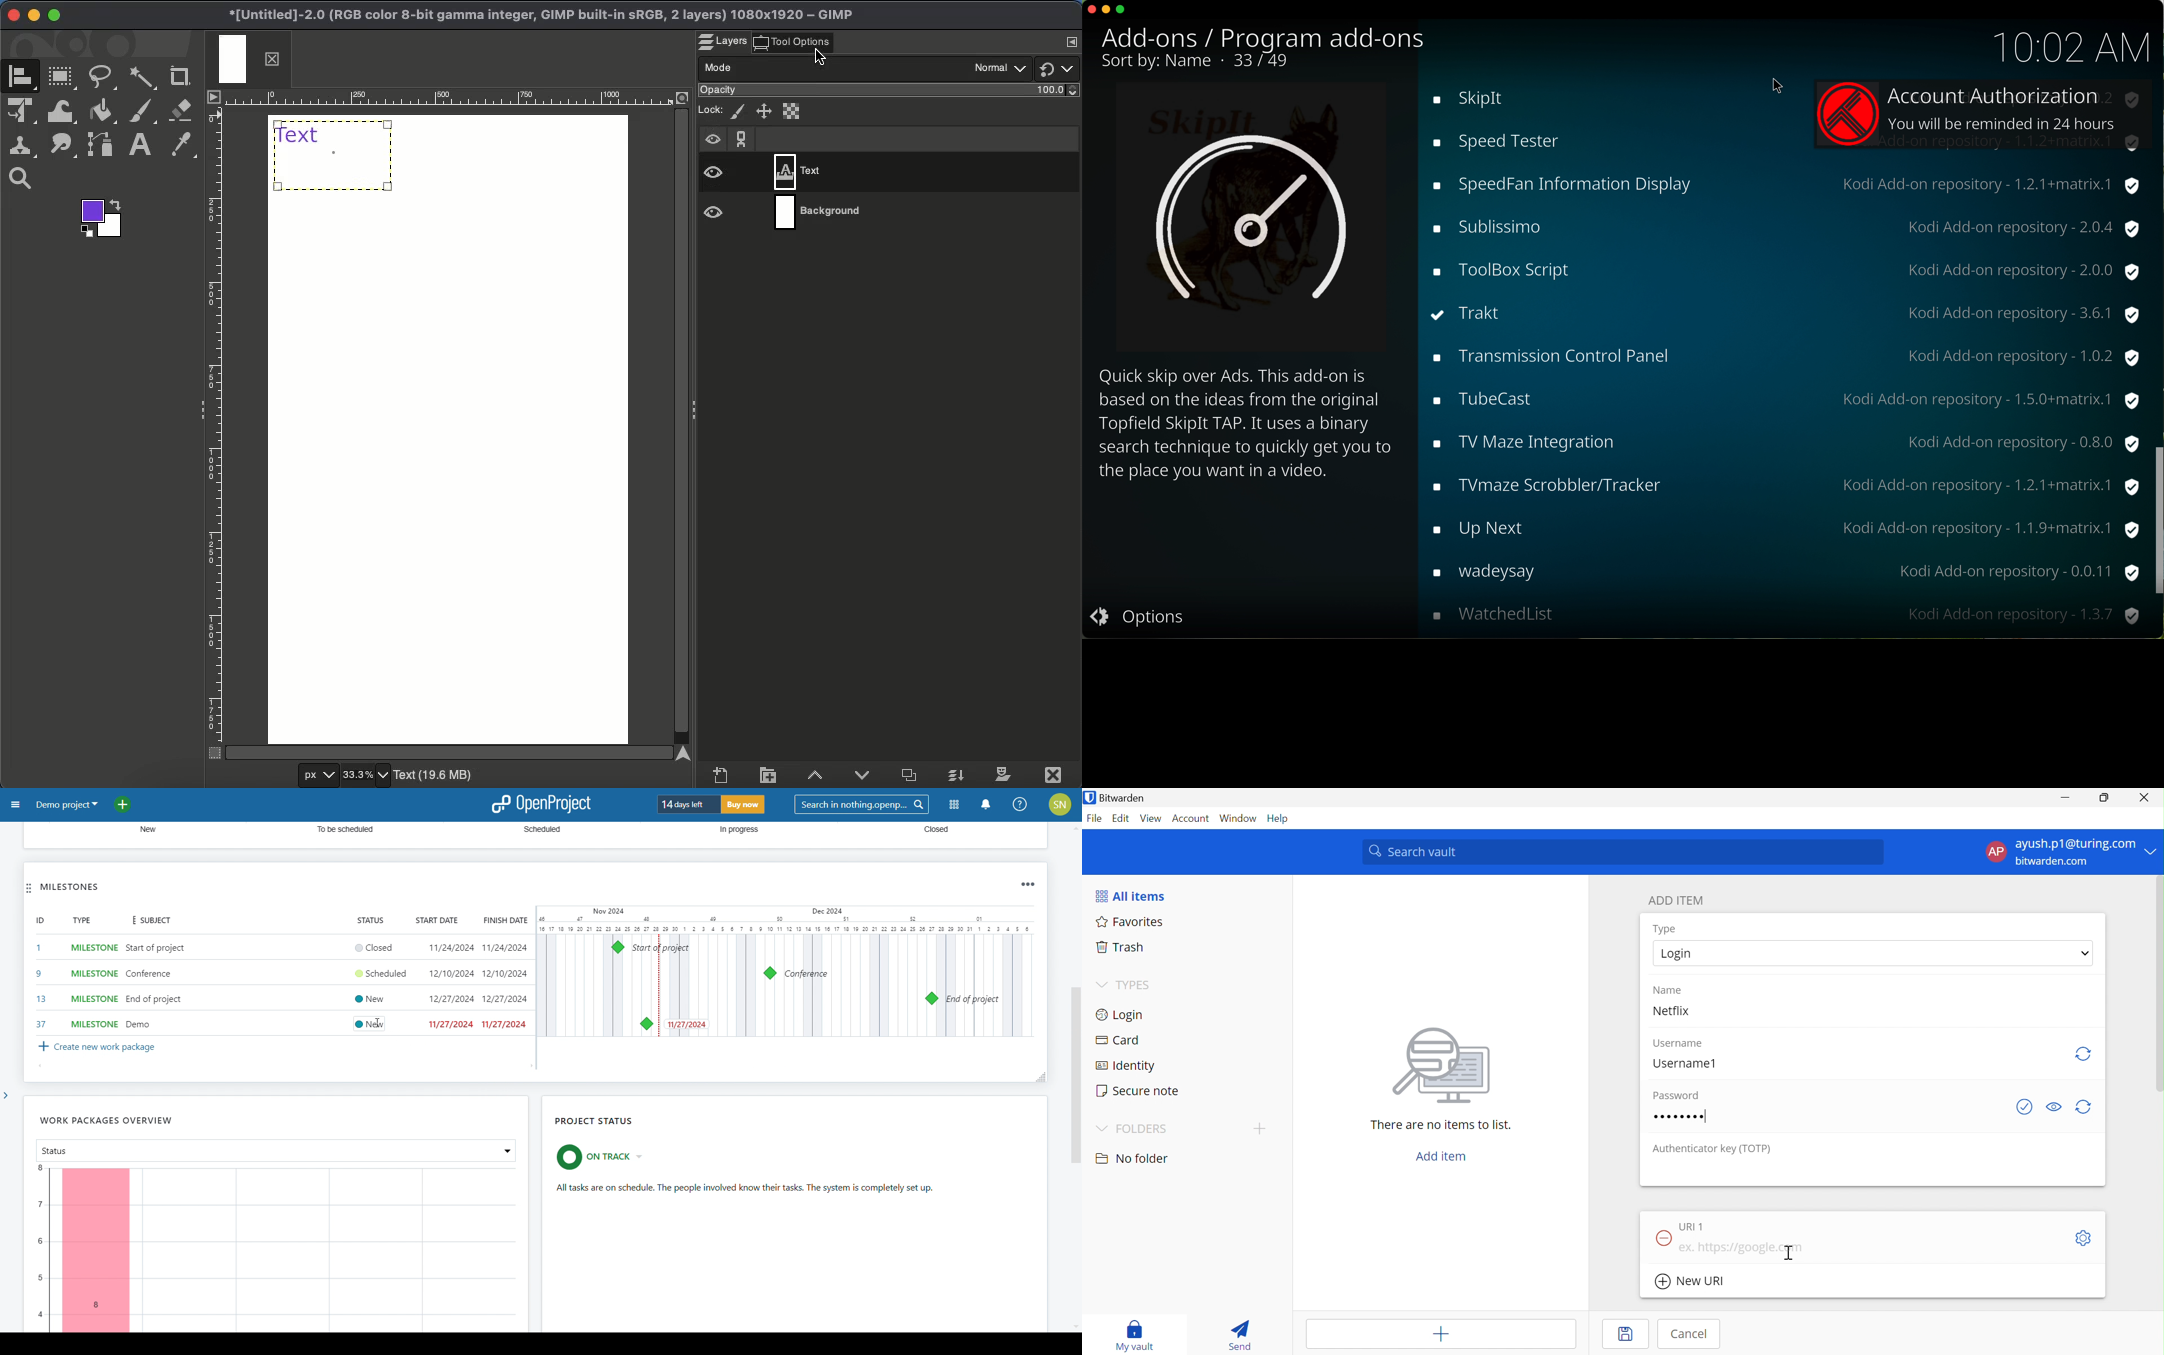  I want to click on Warp transformation, so click(61, 111).